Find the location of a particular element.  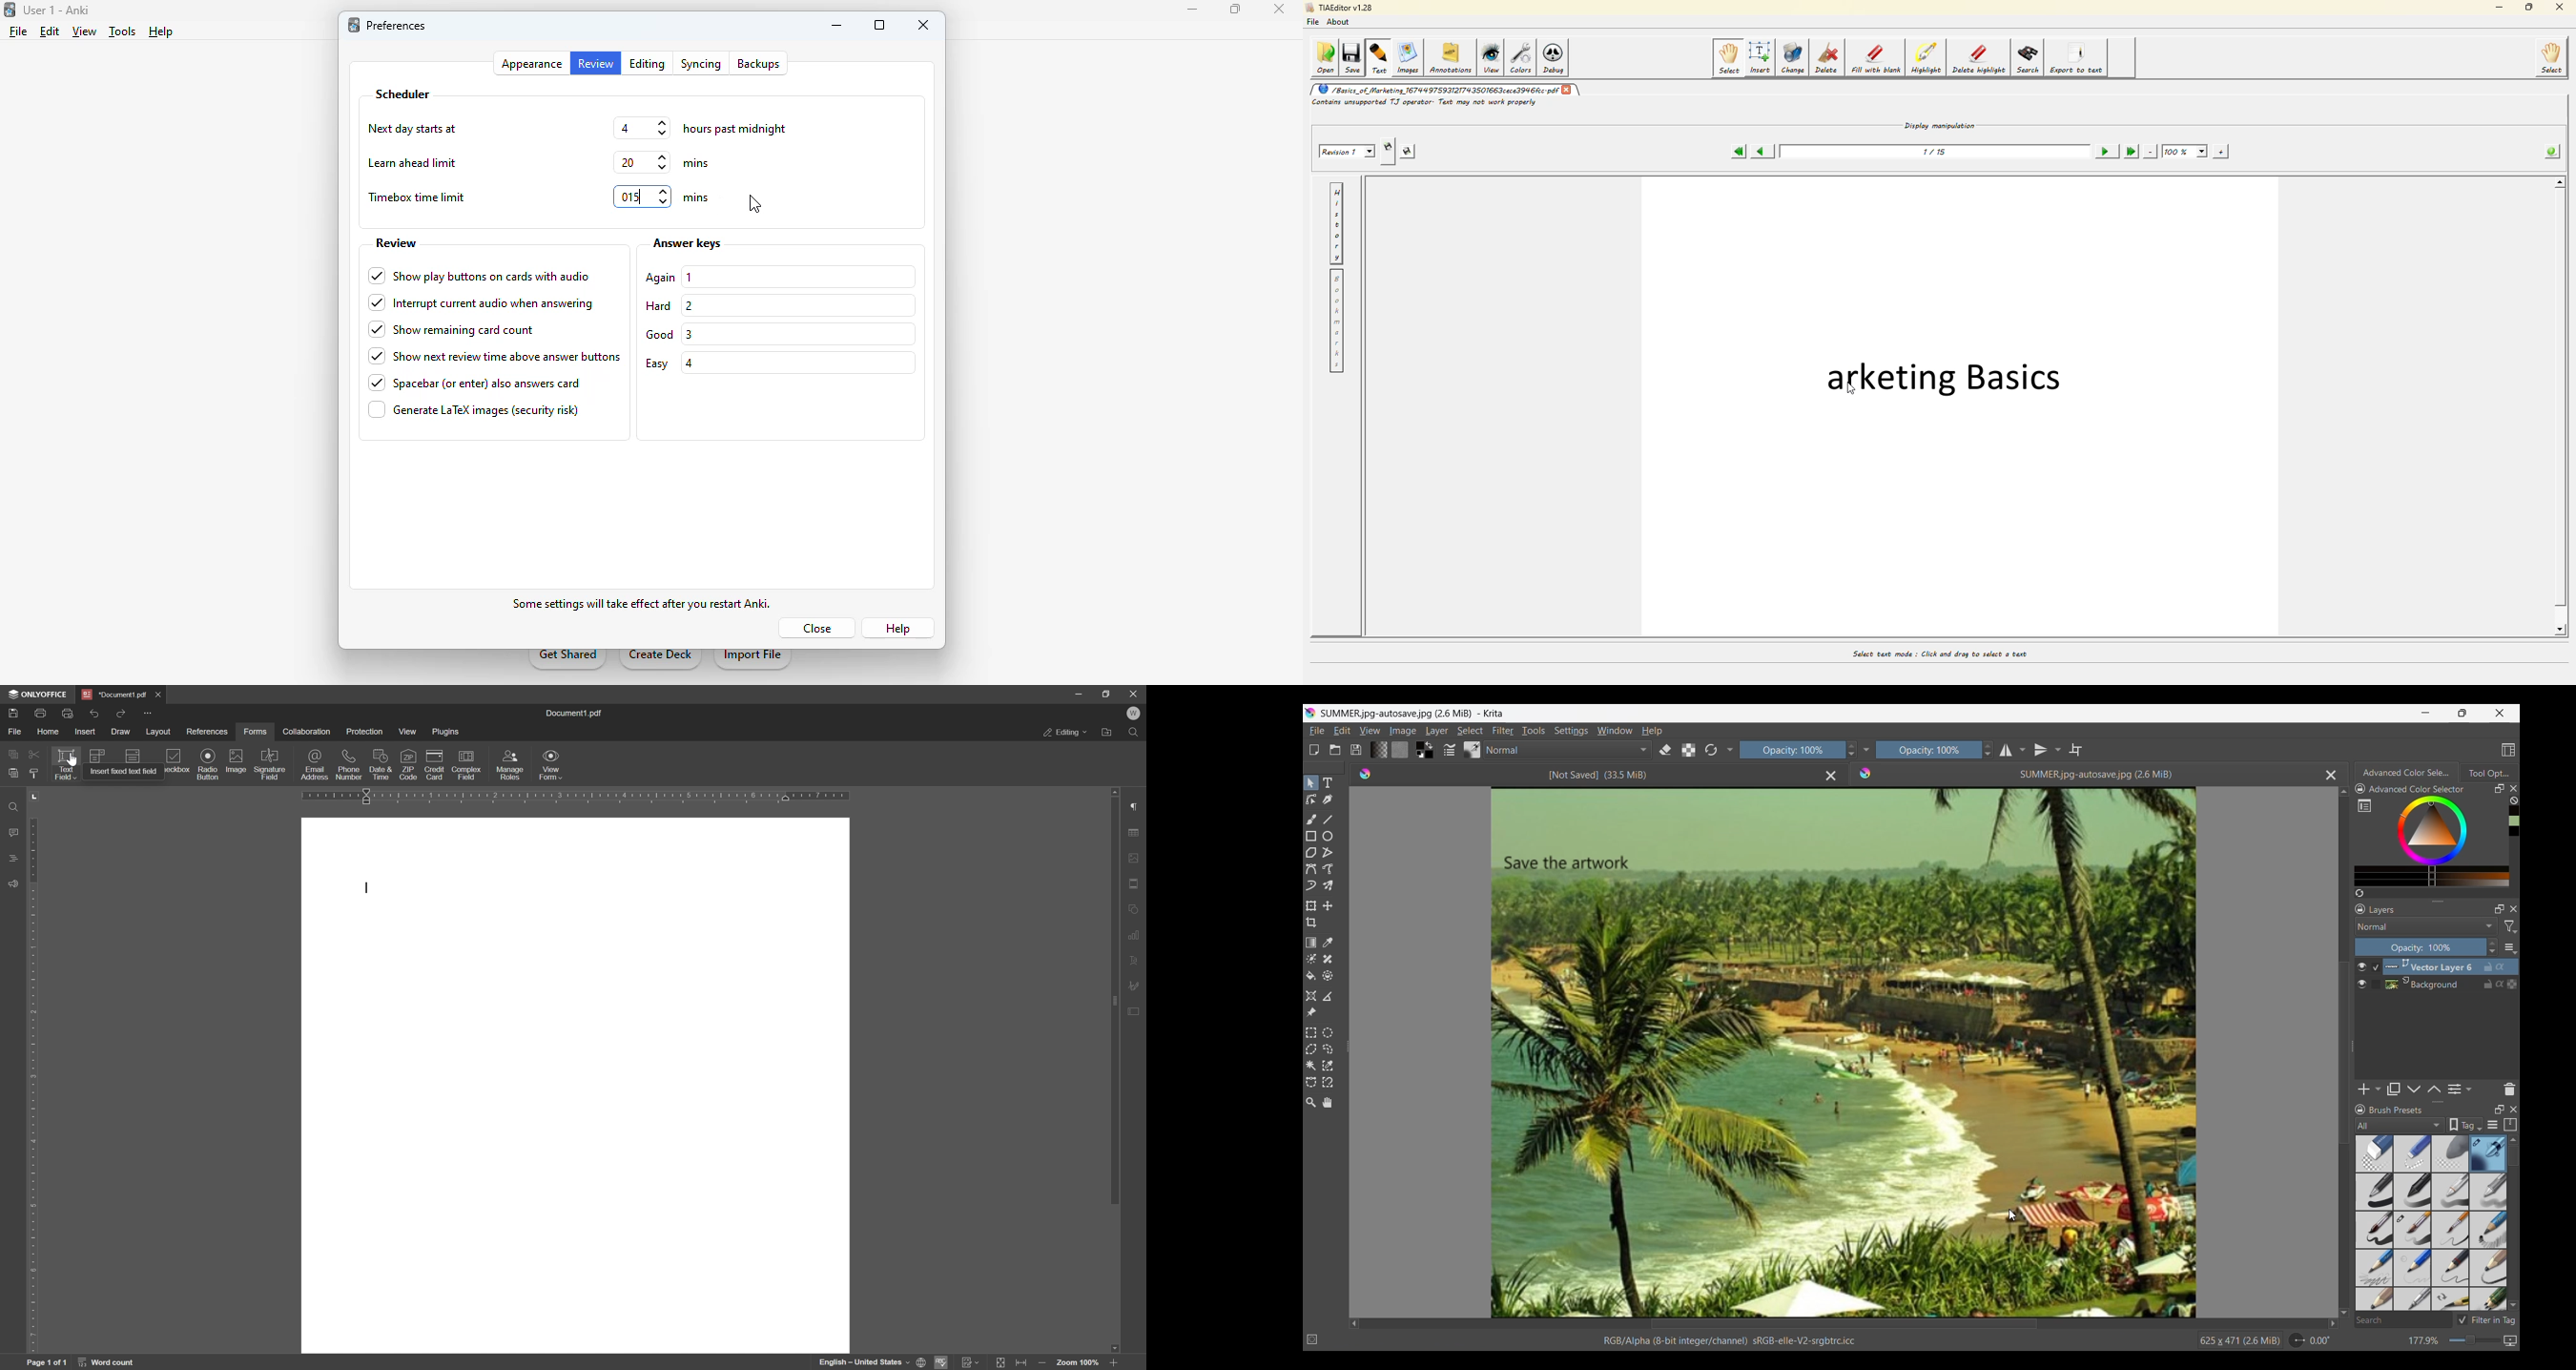

Open an existing document is located at coordinates (1335, 749).